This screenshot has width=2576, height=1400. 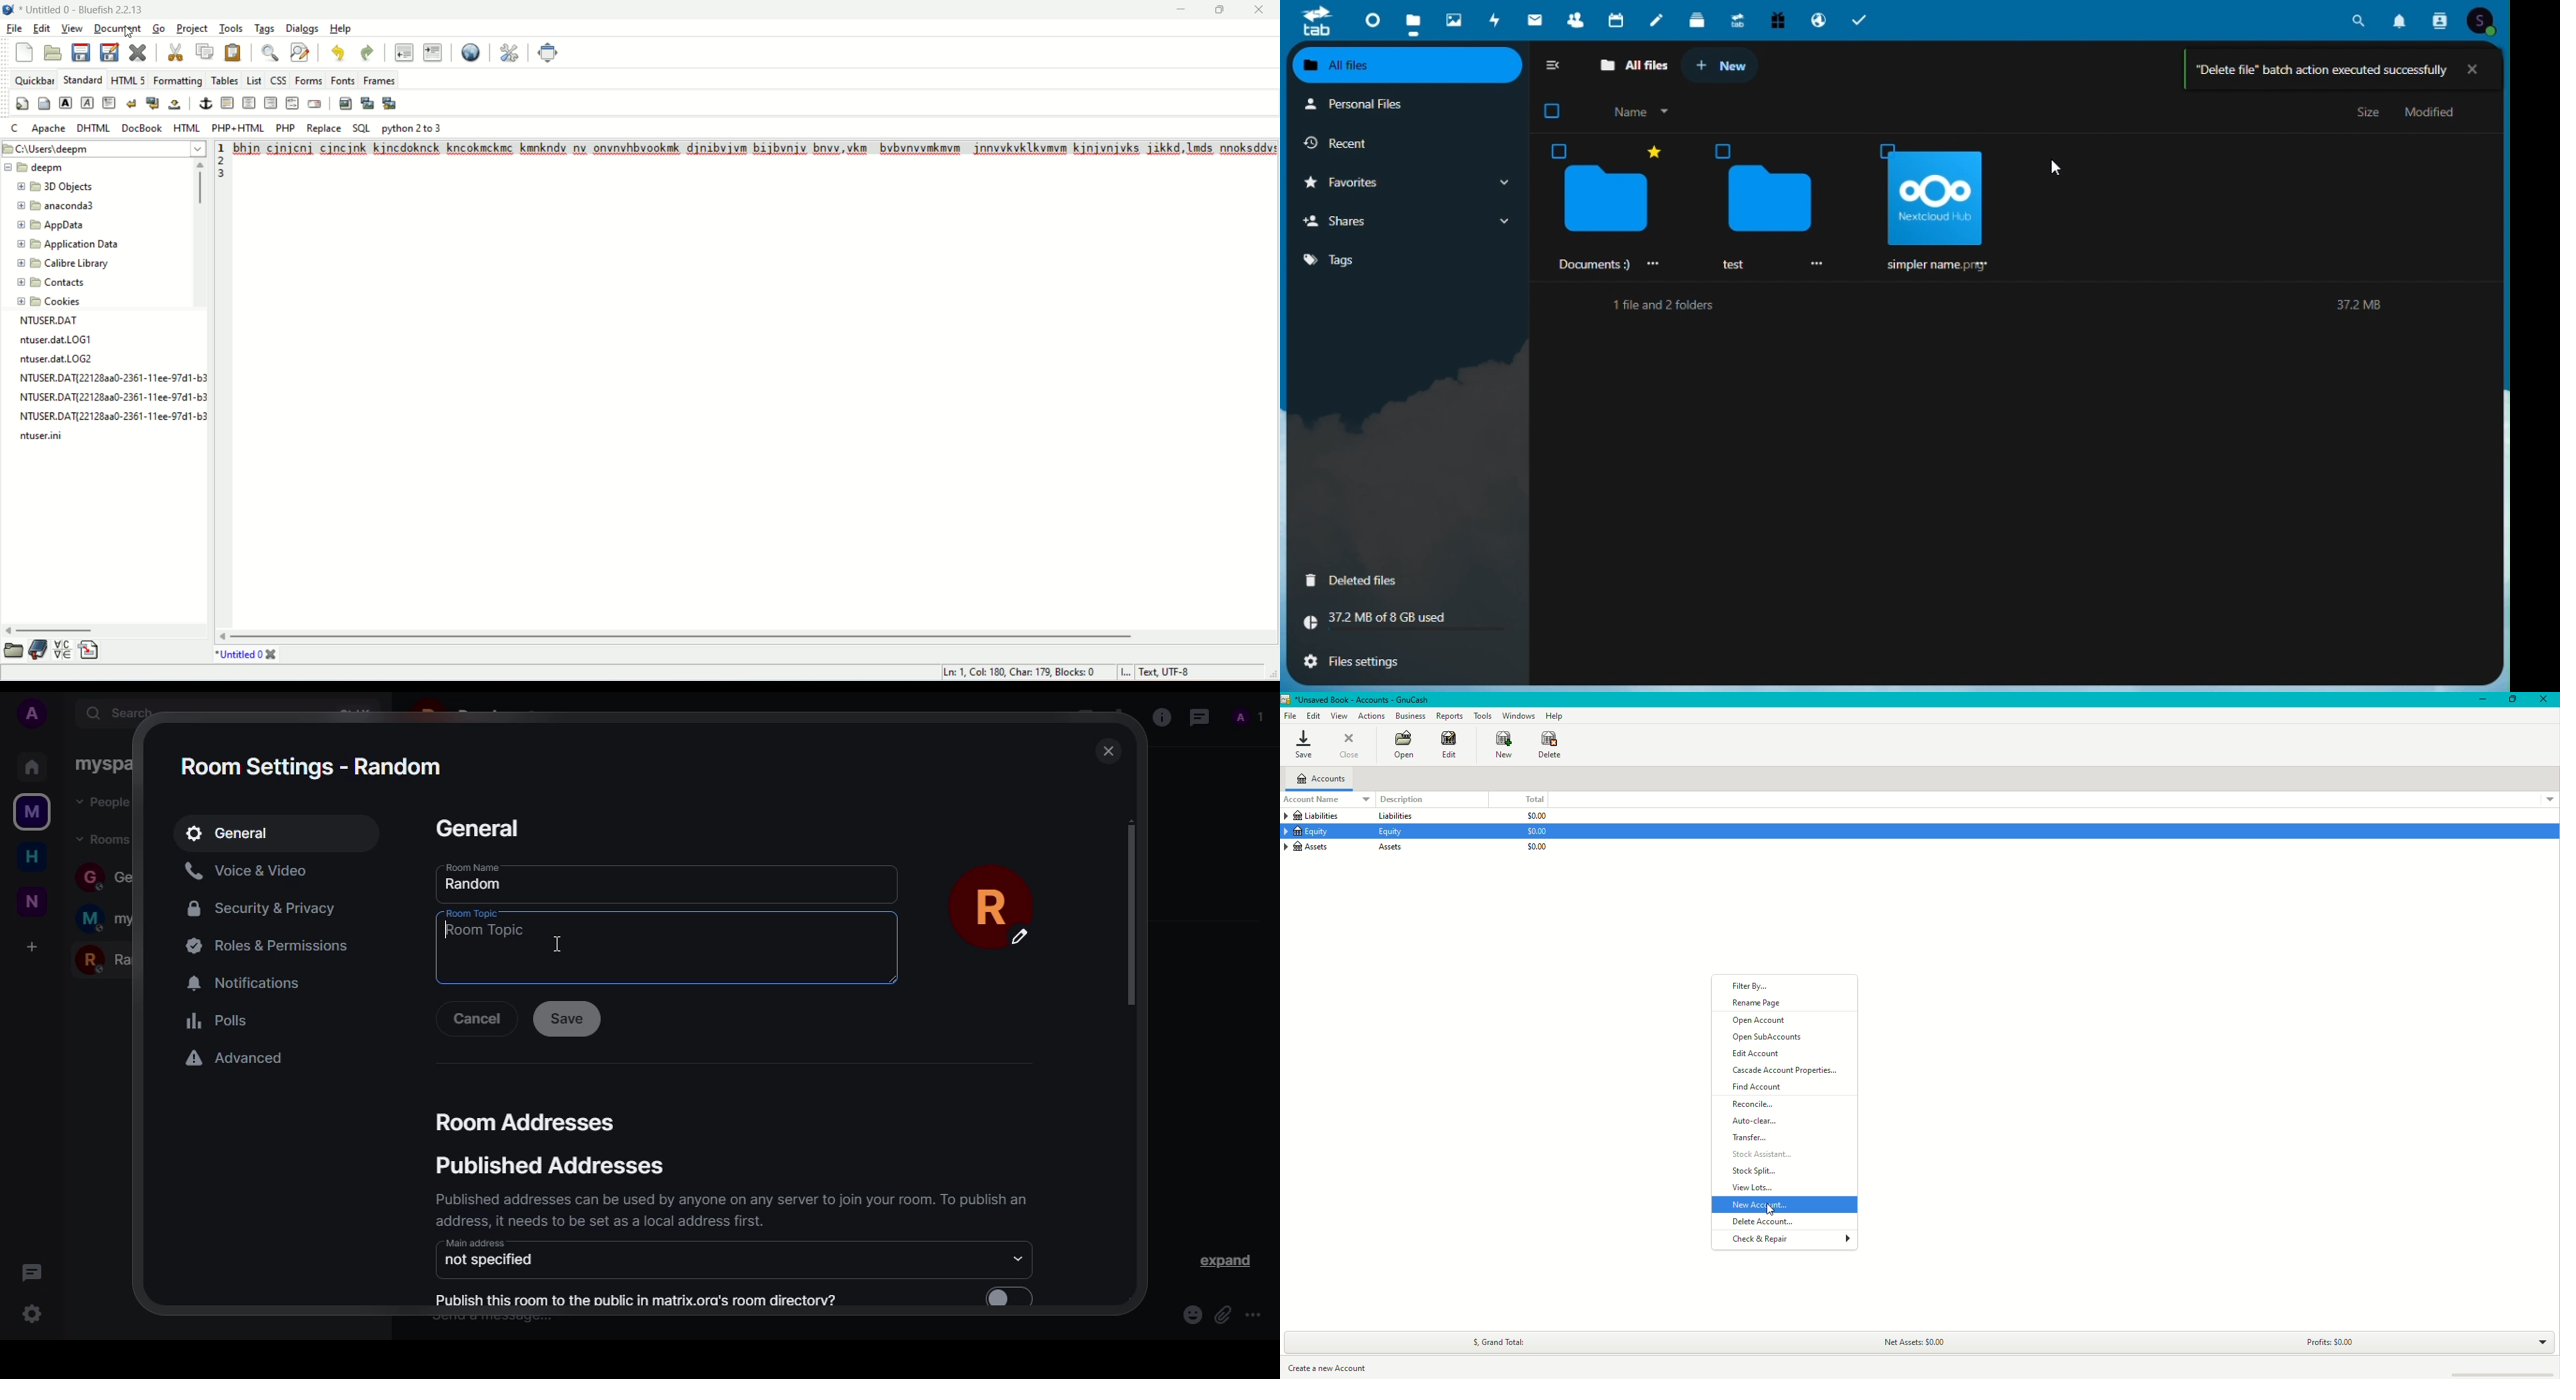 I want to click on File settings , so click(x=1399, y=665).